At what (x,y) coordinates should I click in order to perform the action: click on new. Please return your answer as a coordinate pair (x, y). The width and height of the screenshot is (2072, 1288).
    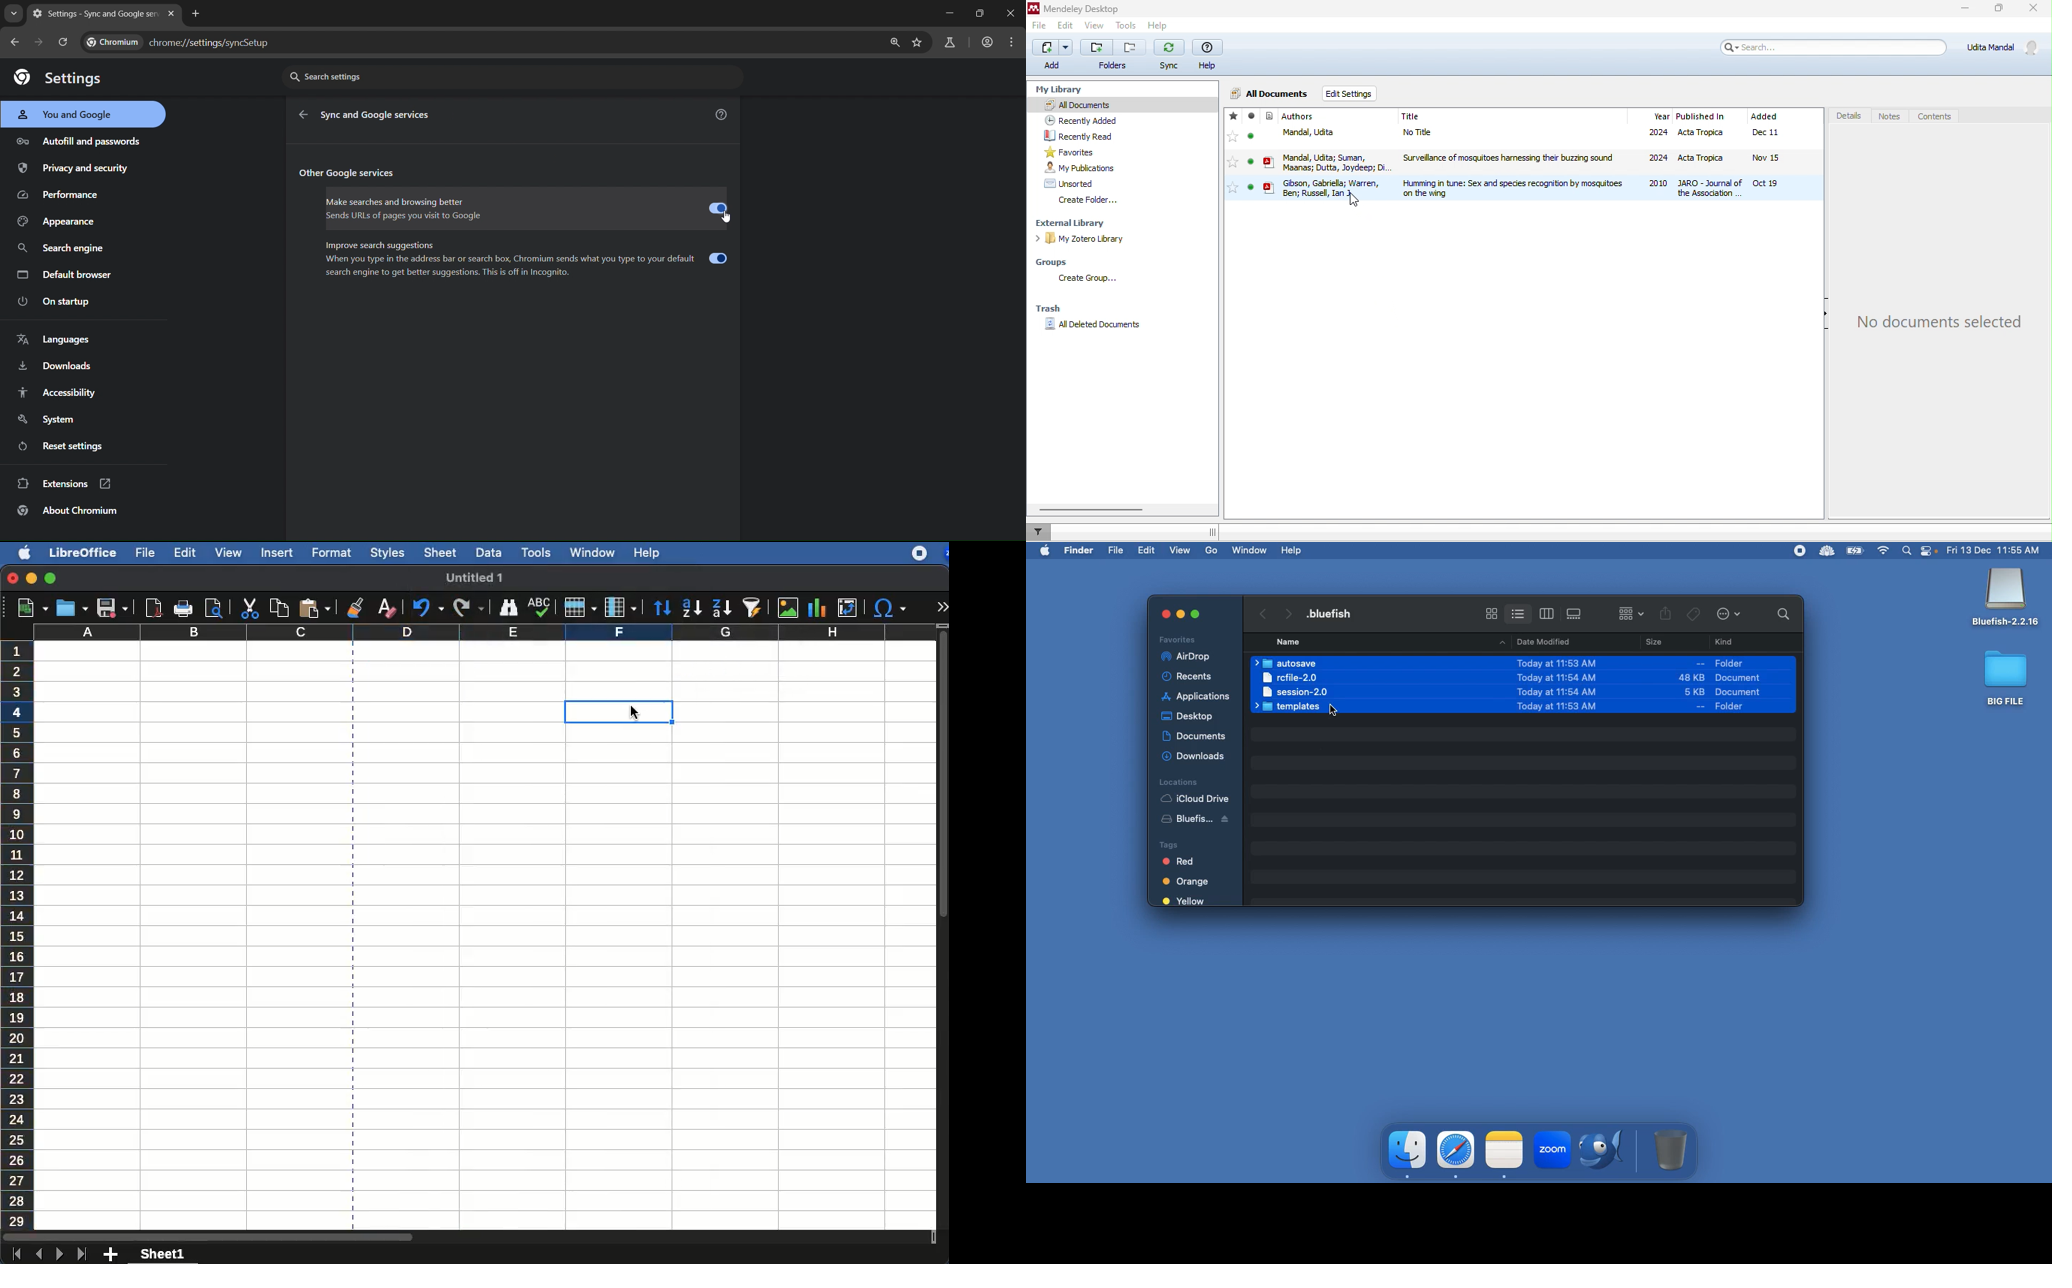
    Looking at the image, I should click on (28, 609).